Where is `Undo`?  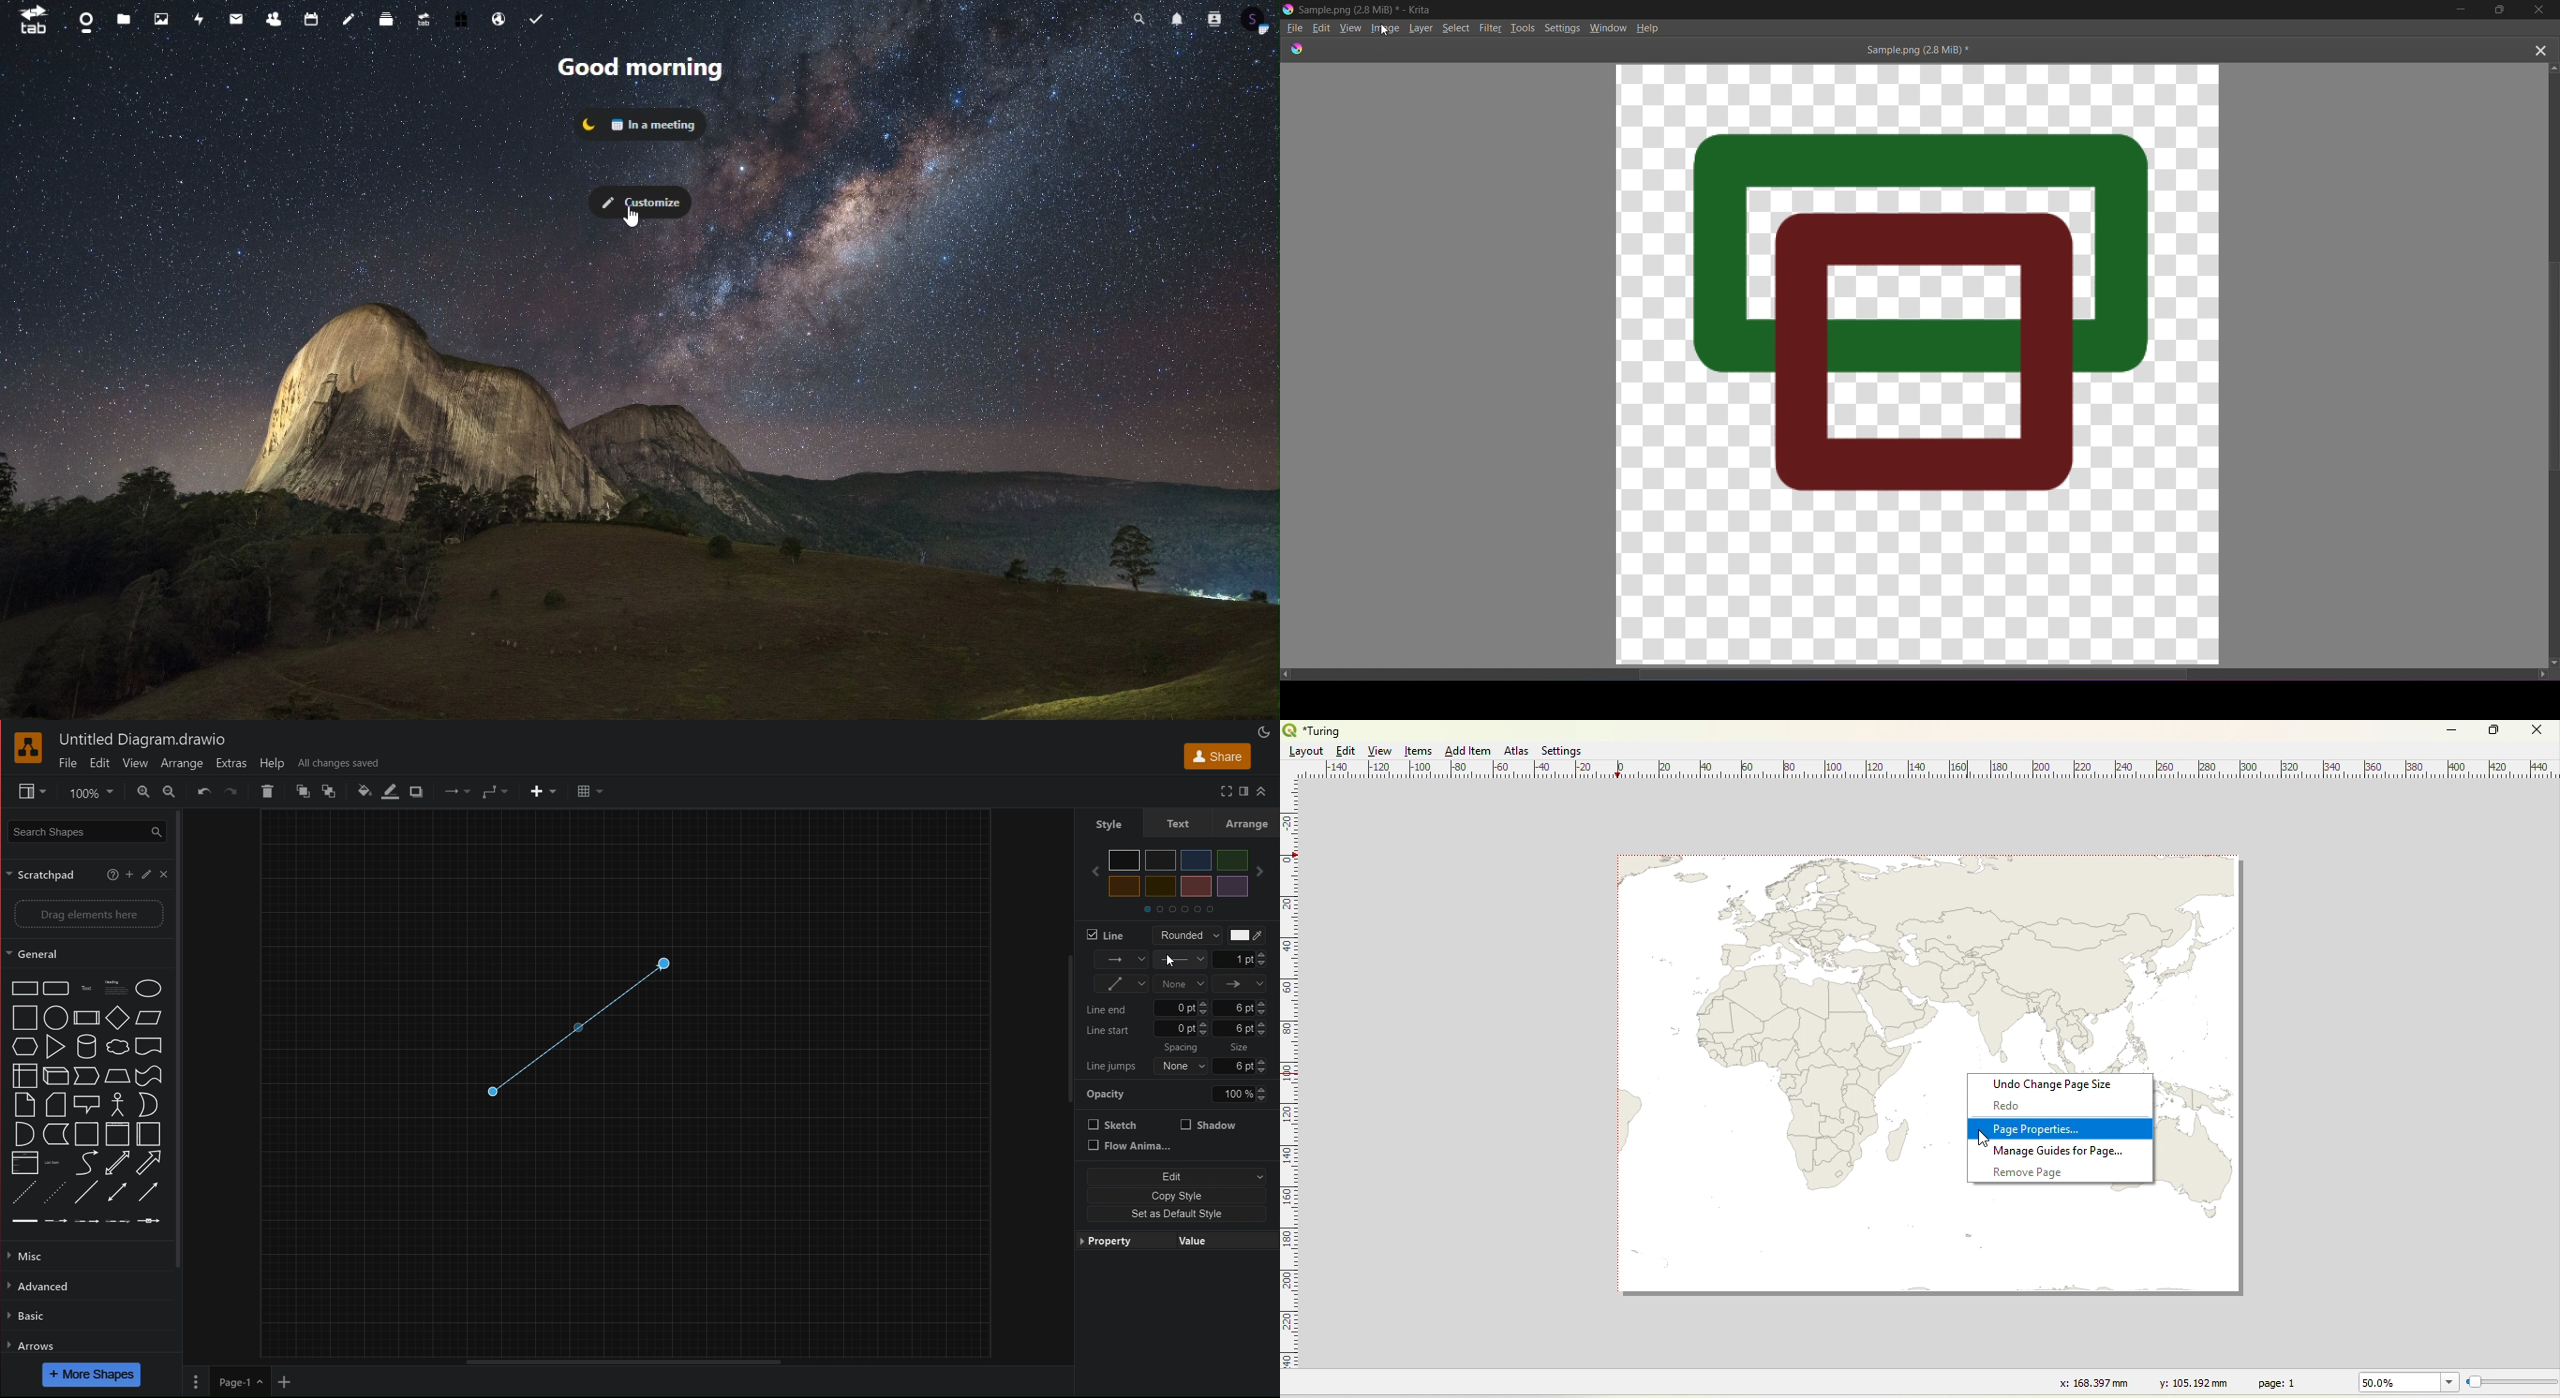 Undo is located at coordinates (204, 792).